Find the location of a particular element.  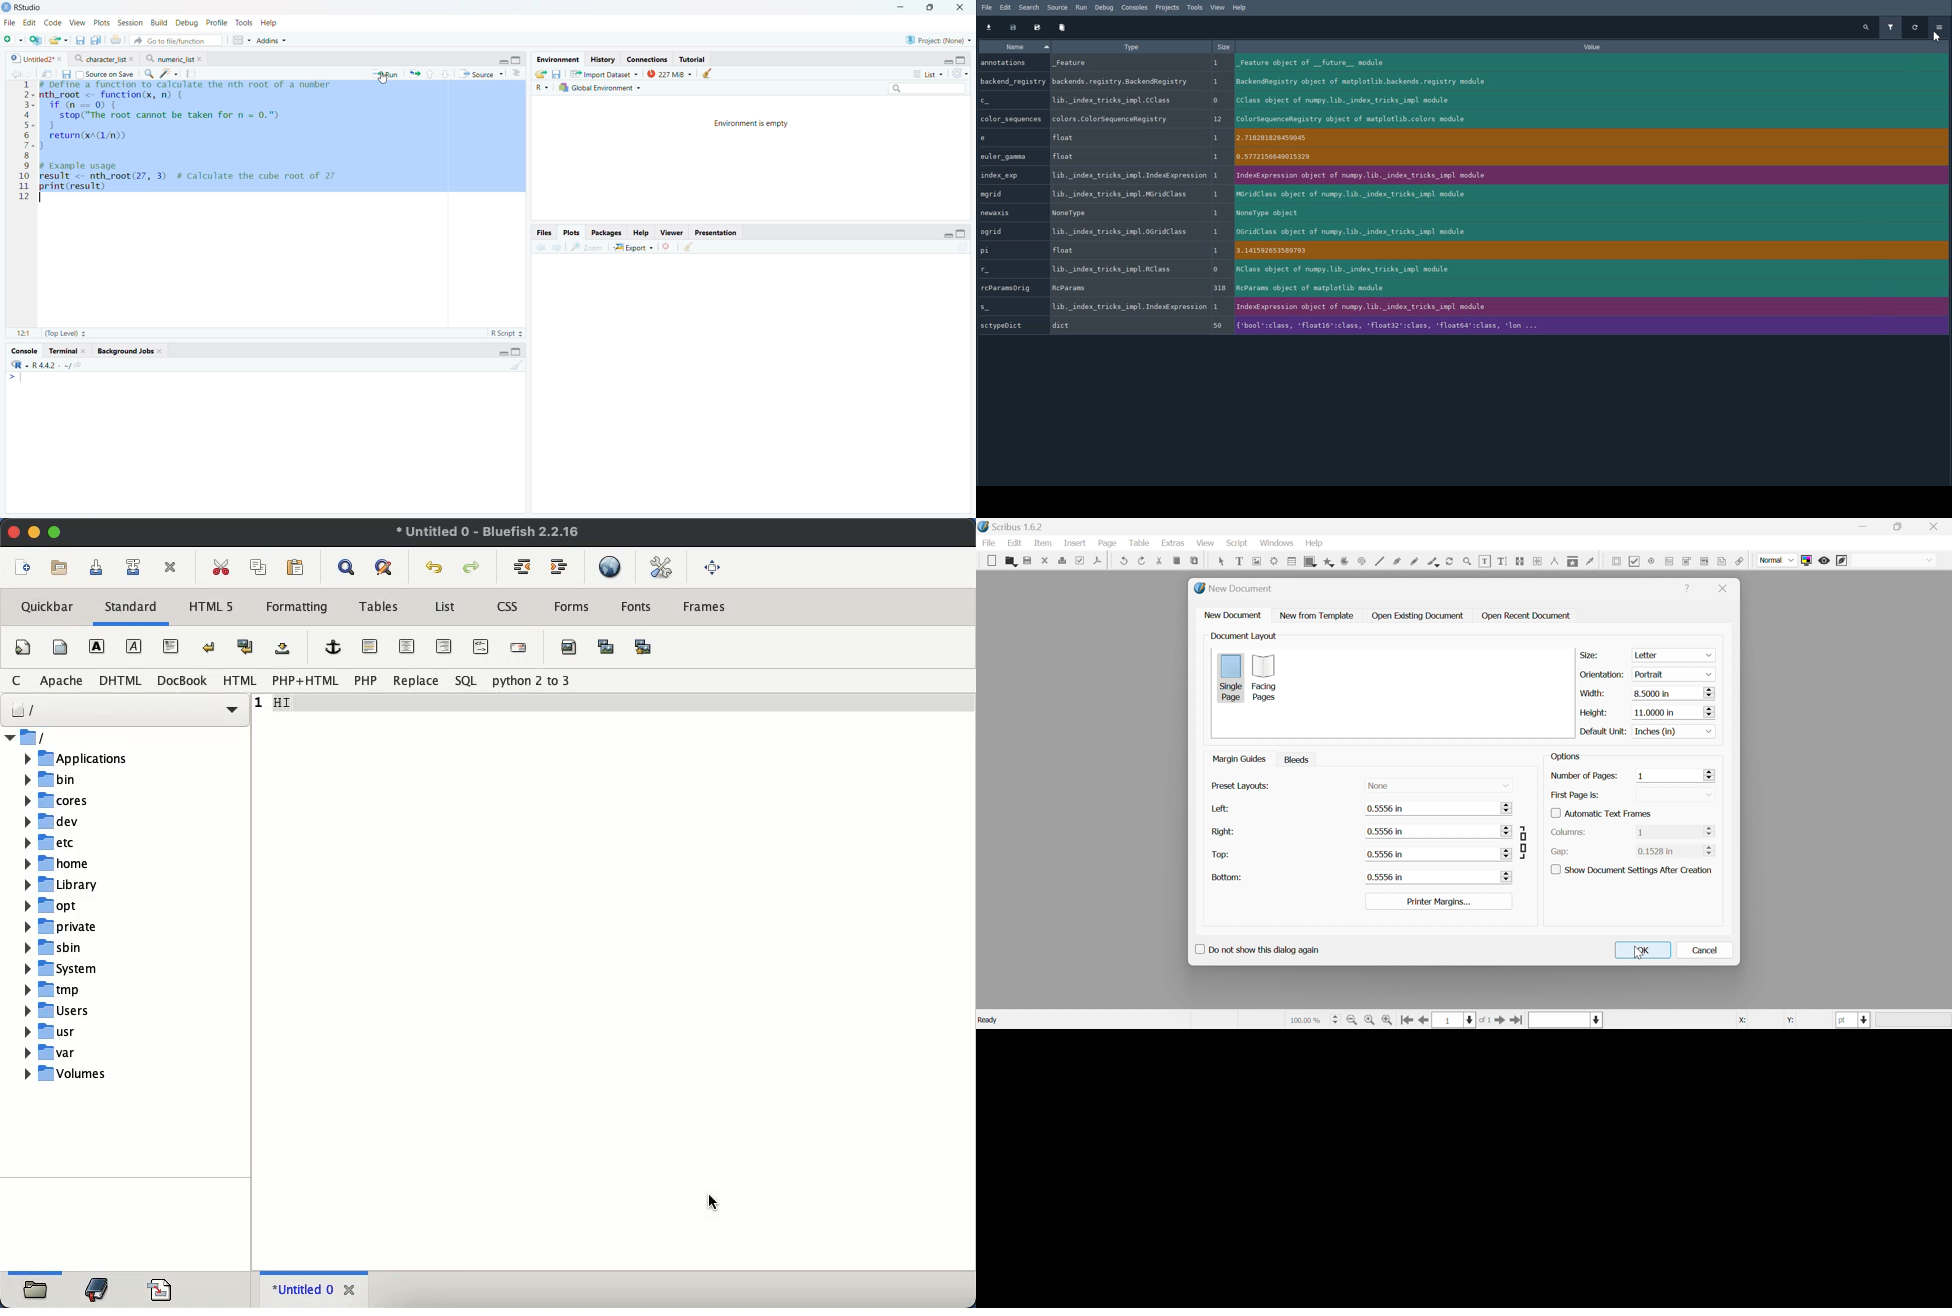

PDF checkbox is located at coordinates (1635, 561).